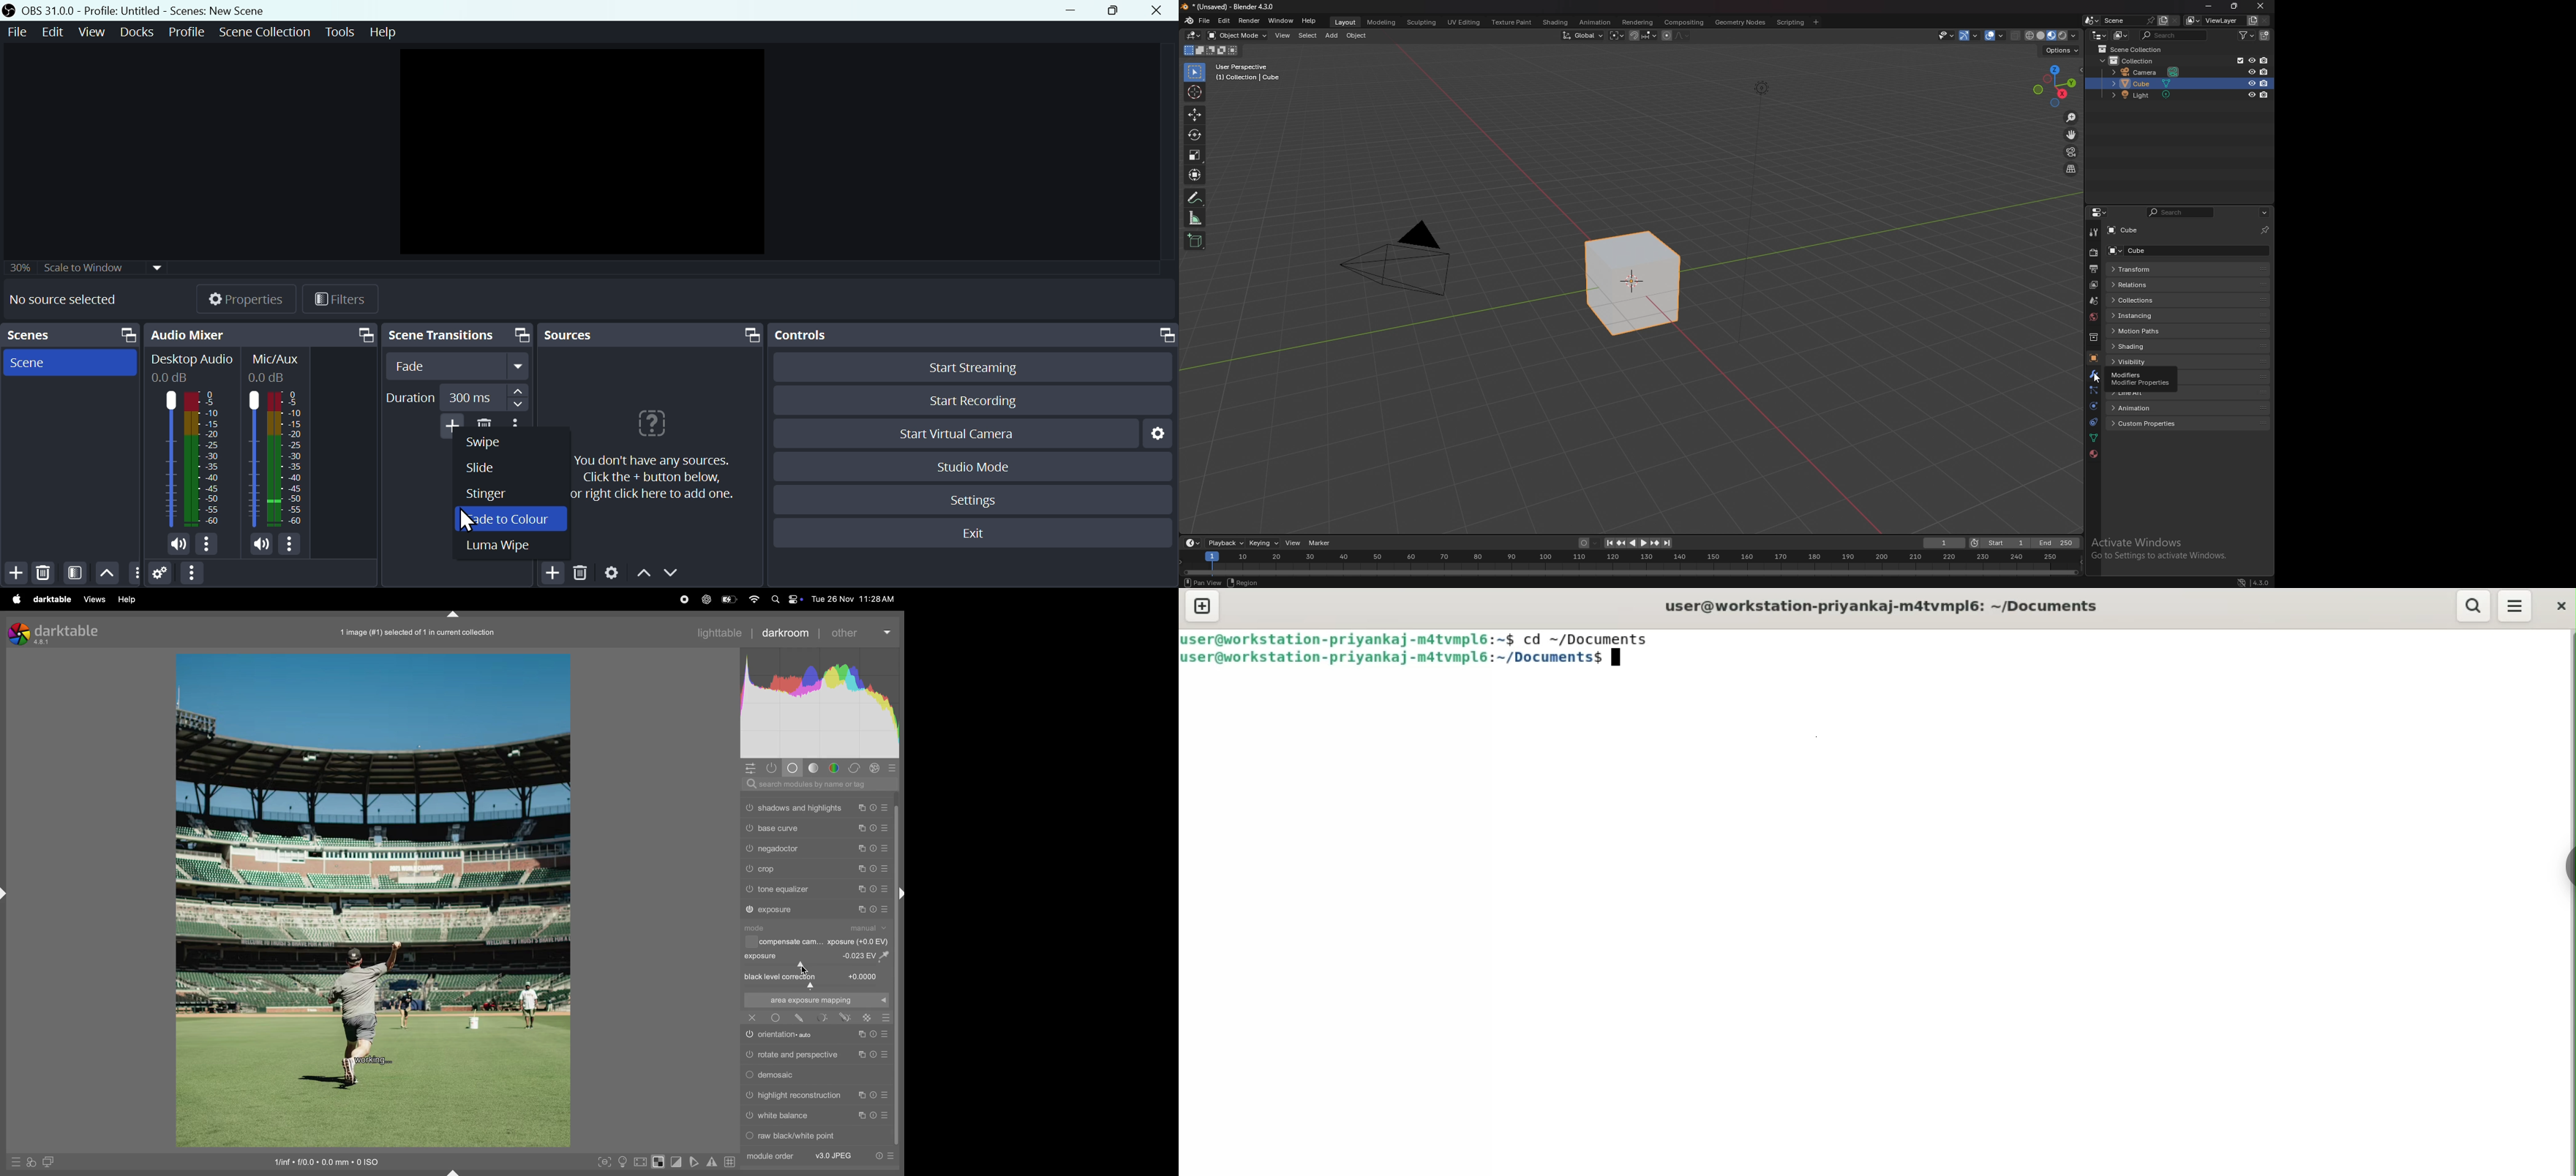  I want to click on search, so click(2180, 212).